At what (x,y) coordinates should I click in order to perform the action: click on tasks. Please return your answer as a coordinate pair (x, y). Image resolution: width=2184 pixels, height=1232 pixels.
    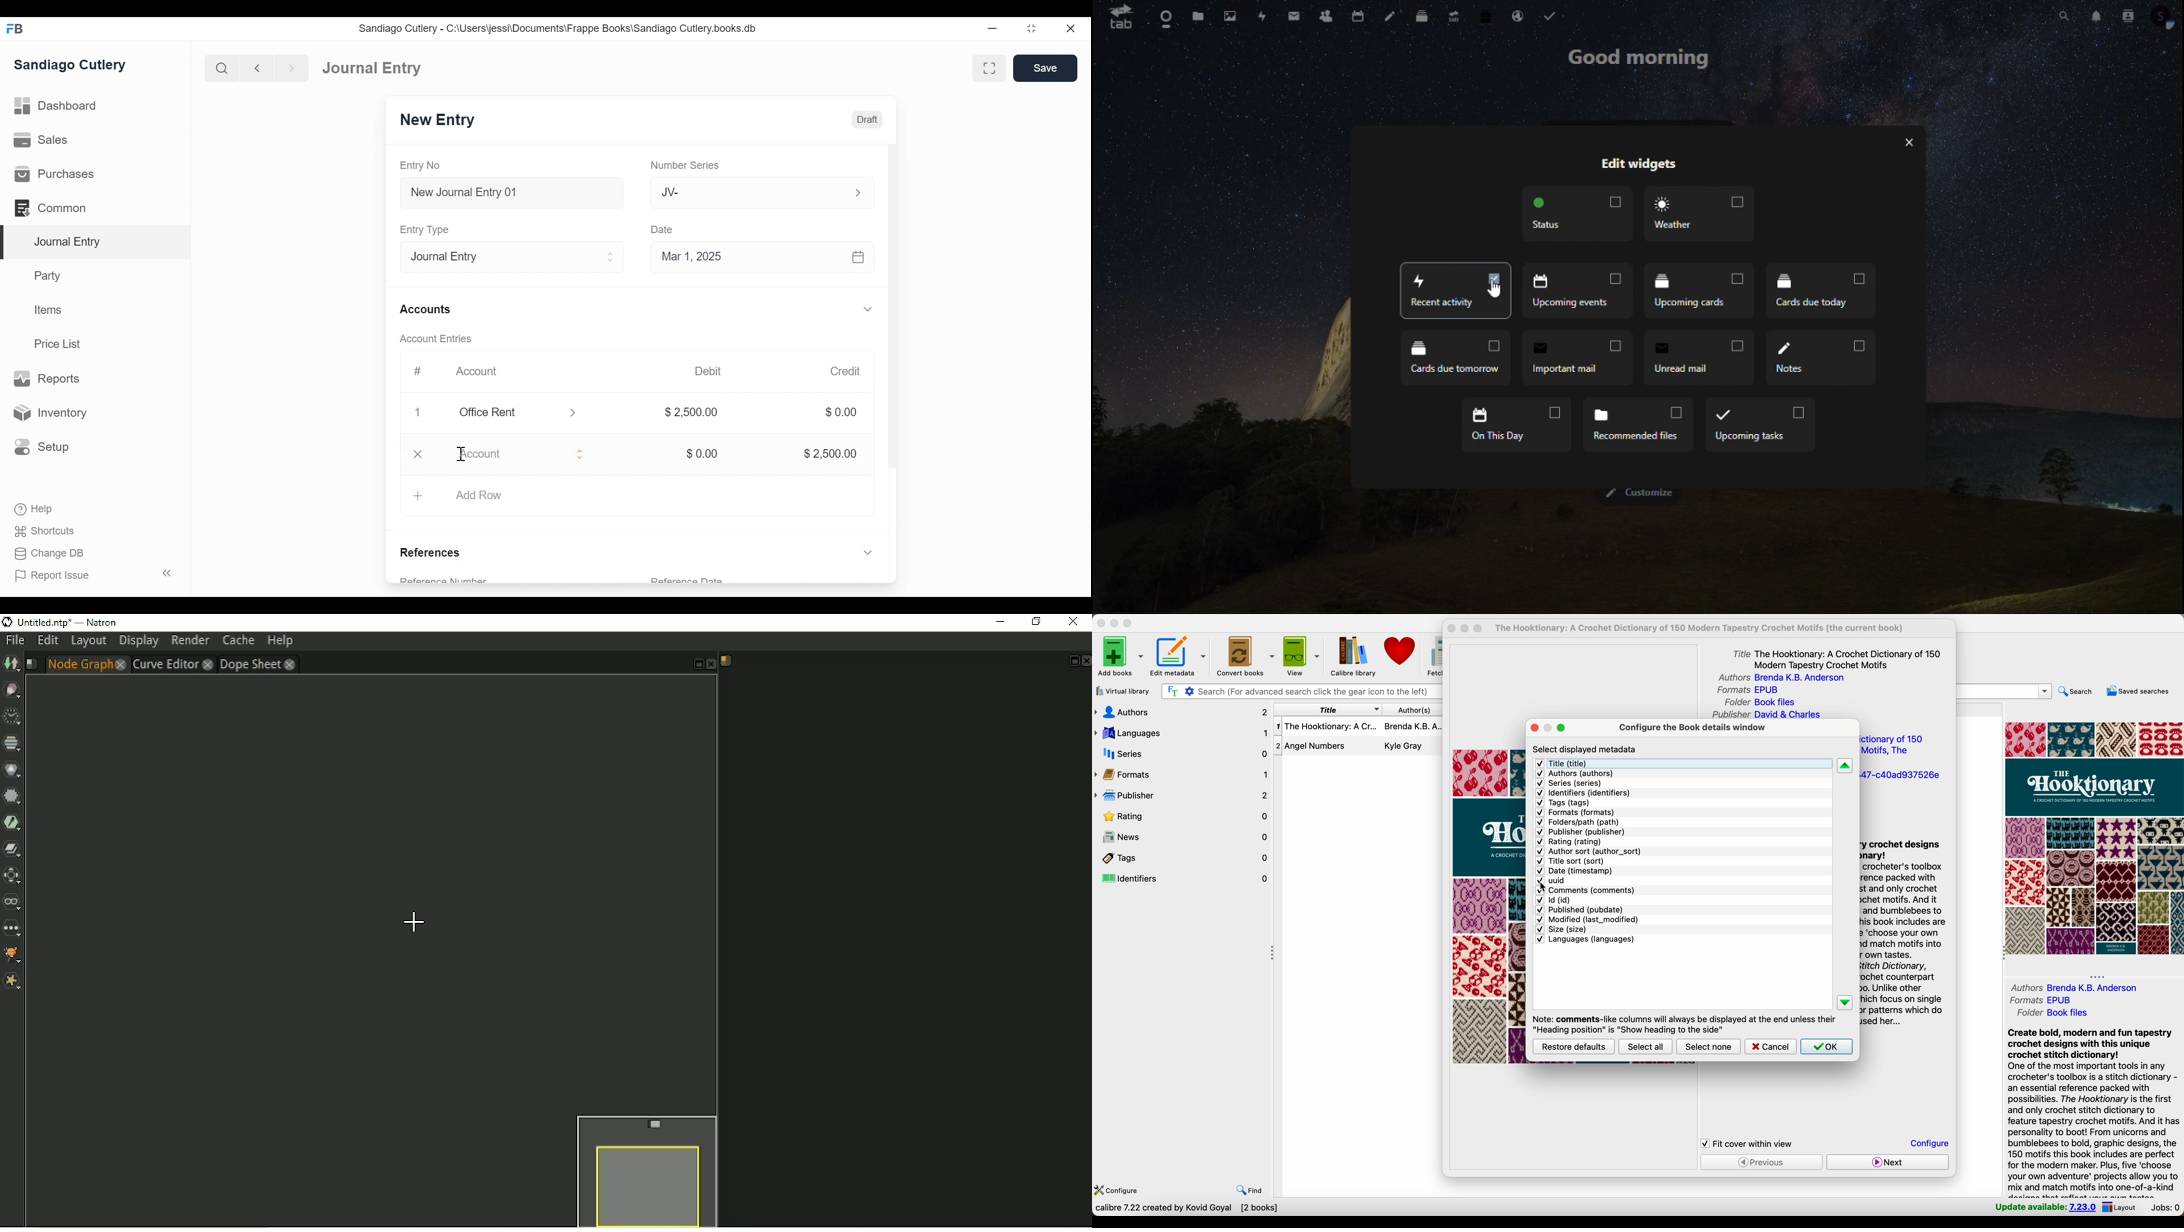
    Looking at the image, I should click on (1557, 14).